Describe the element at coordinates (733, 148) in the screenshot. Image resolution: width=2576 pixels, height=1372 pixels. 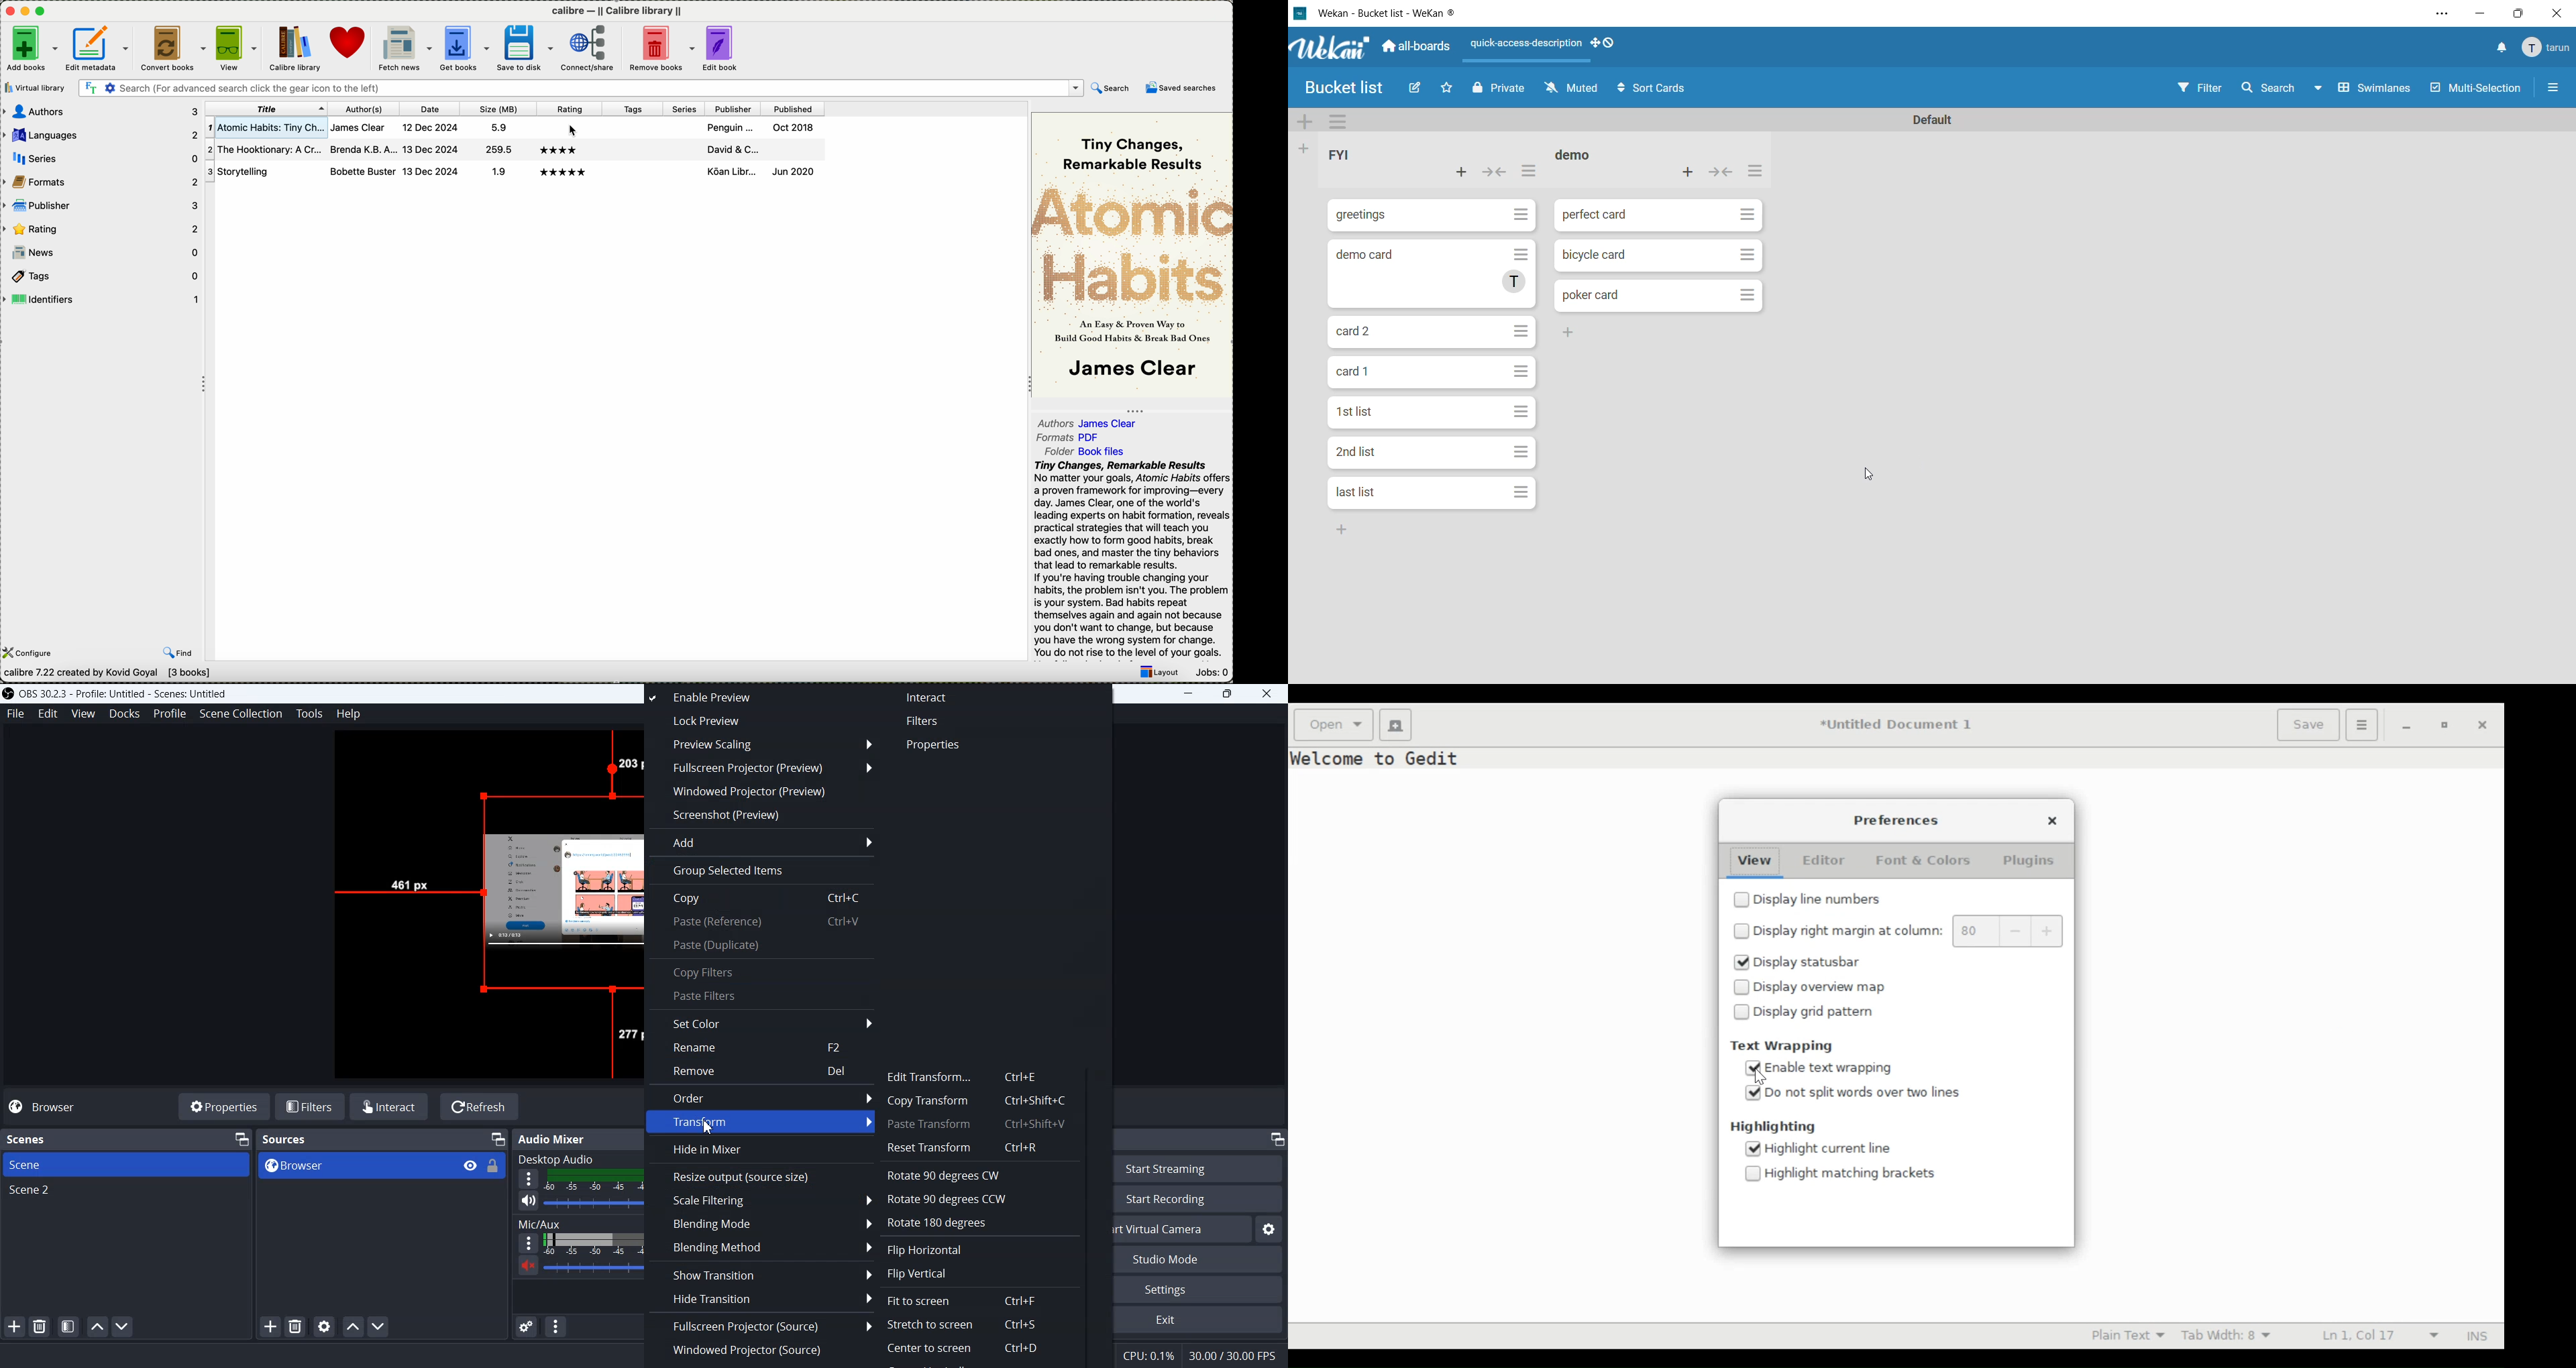
I see `david & c...` at that location.